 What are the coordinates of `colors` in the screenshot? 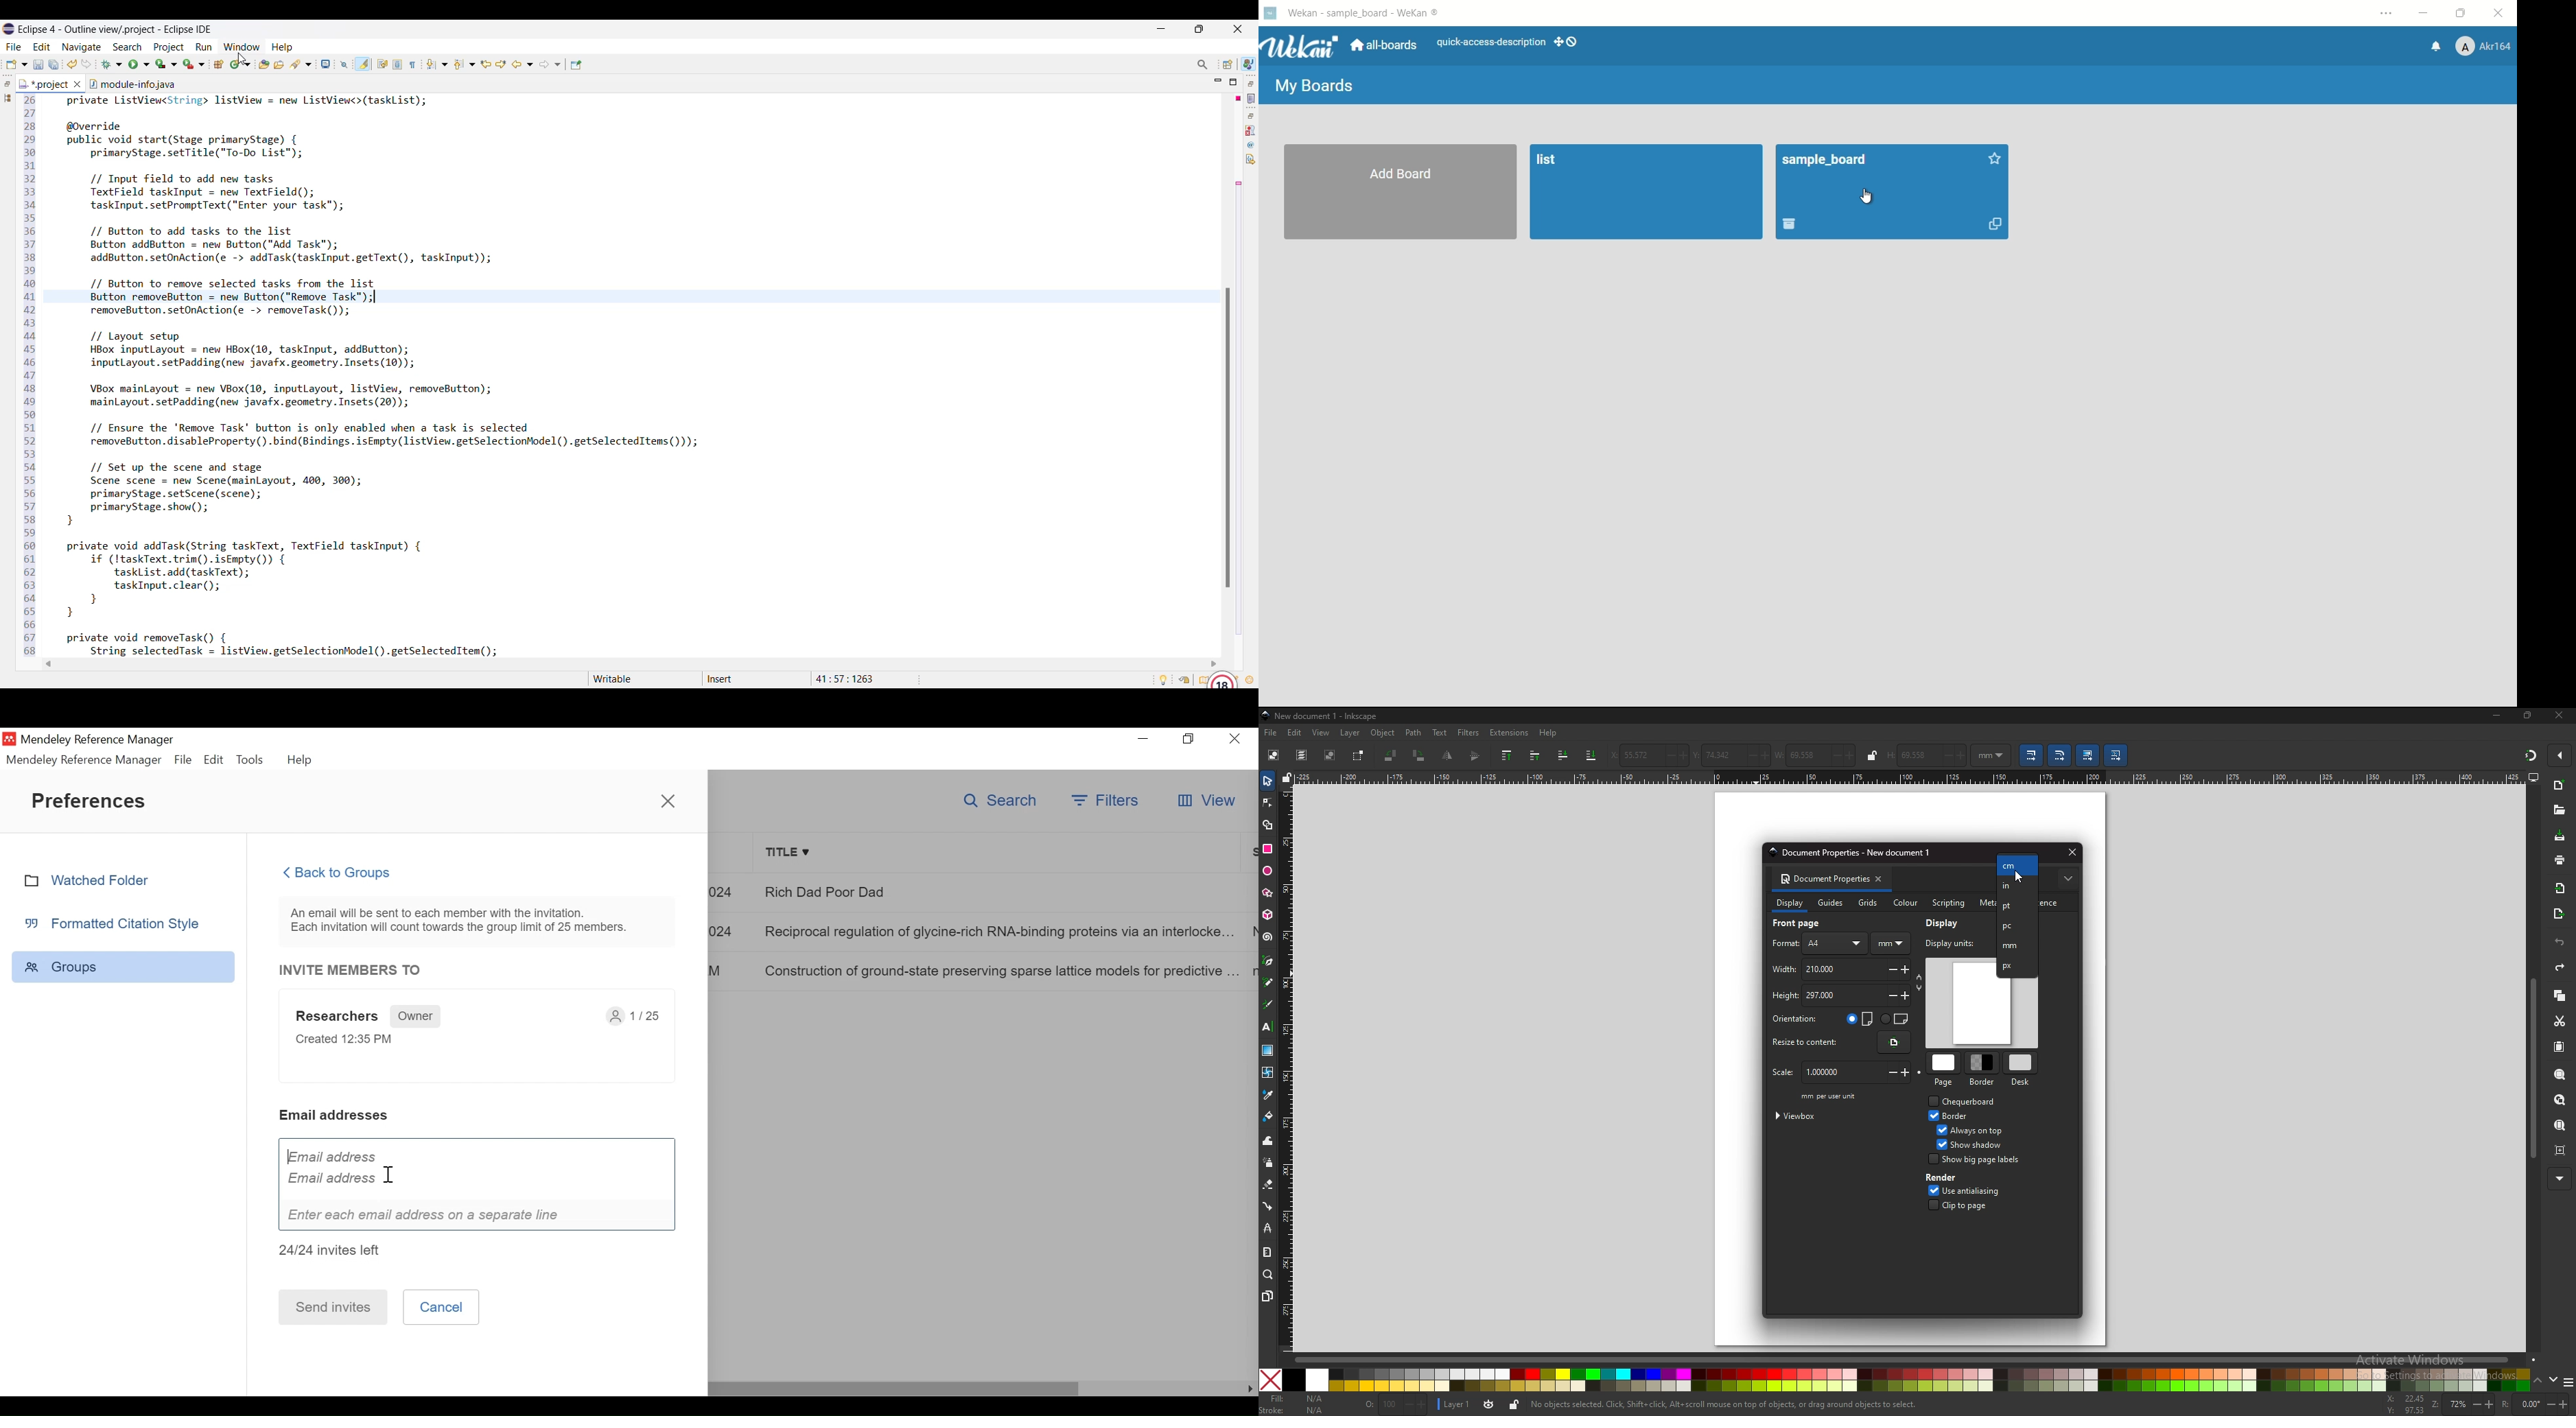 It's located at (1908, 1380).